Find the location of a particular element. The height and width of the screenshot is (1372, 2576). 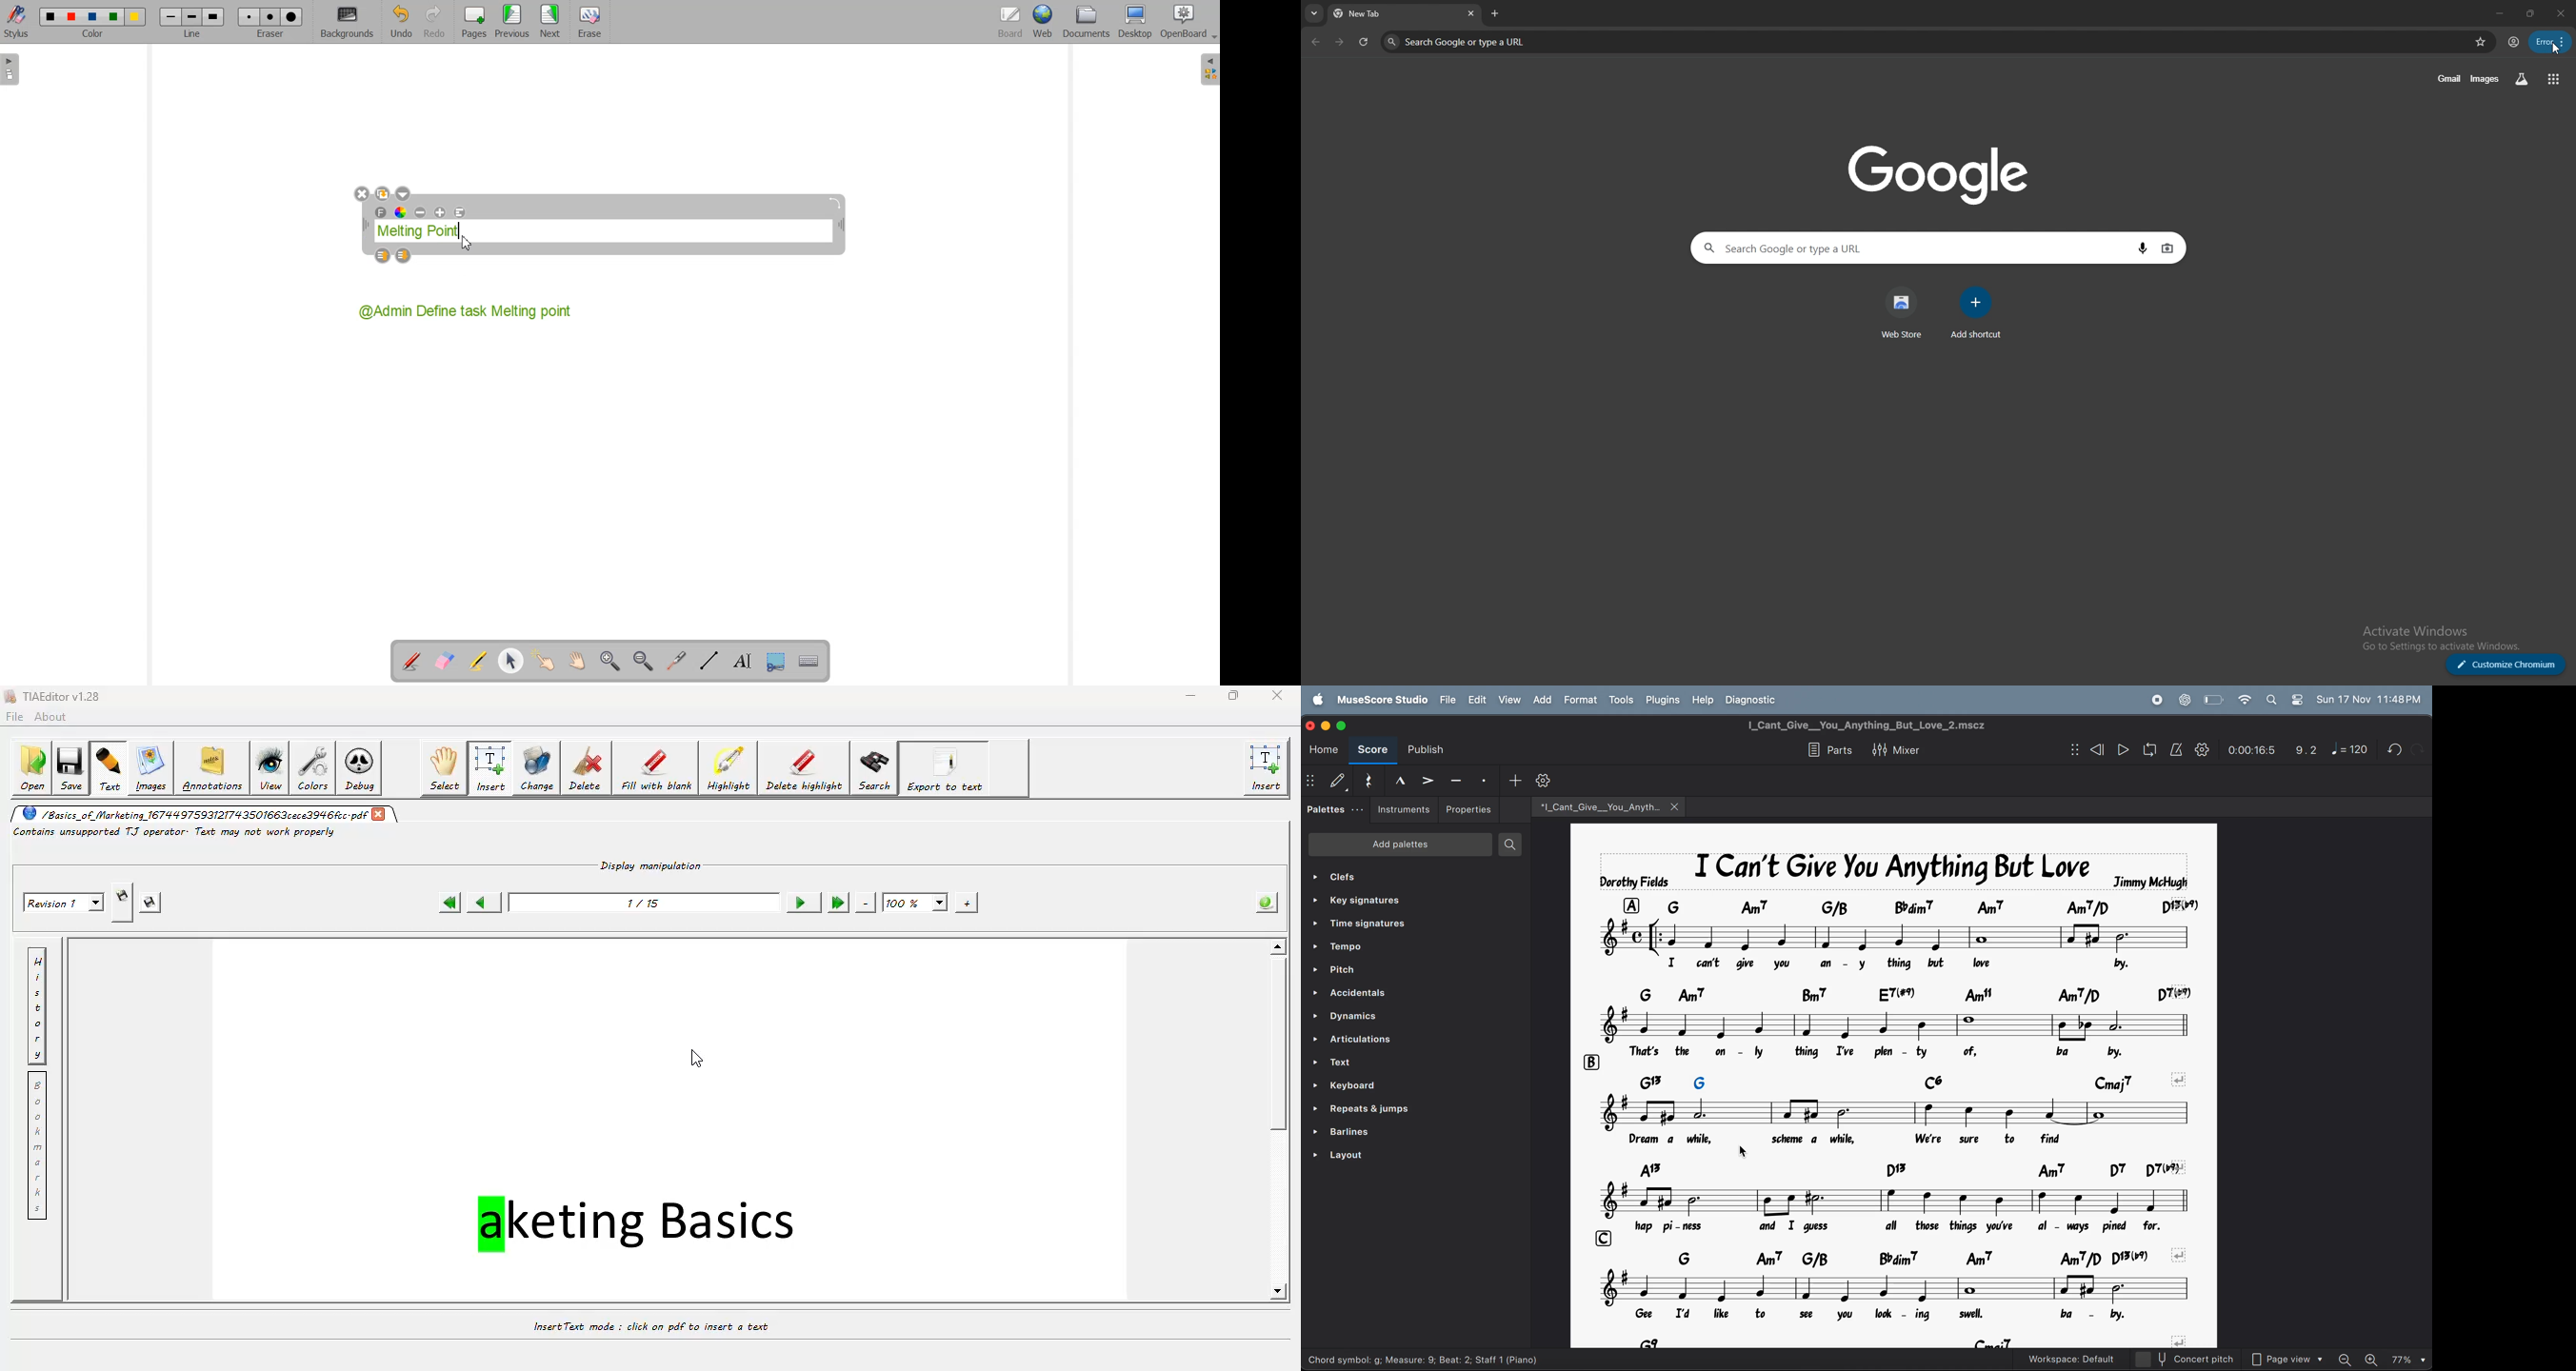

refresh is located at coordinates (1363, 42).